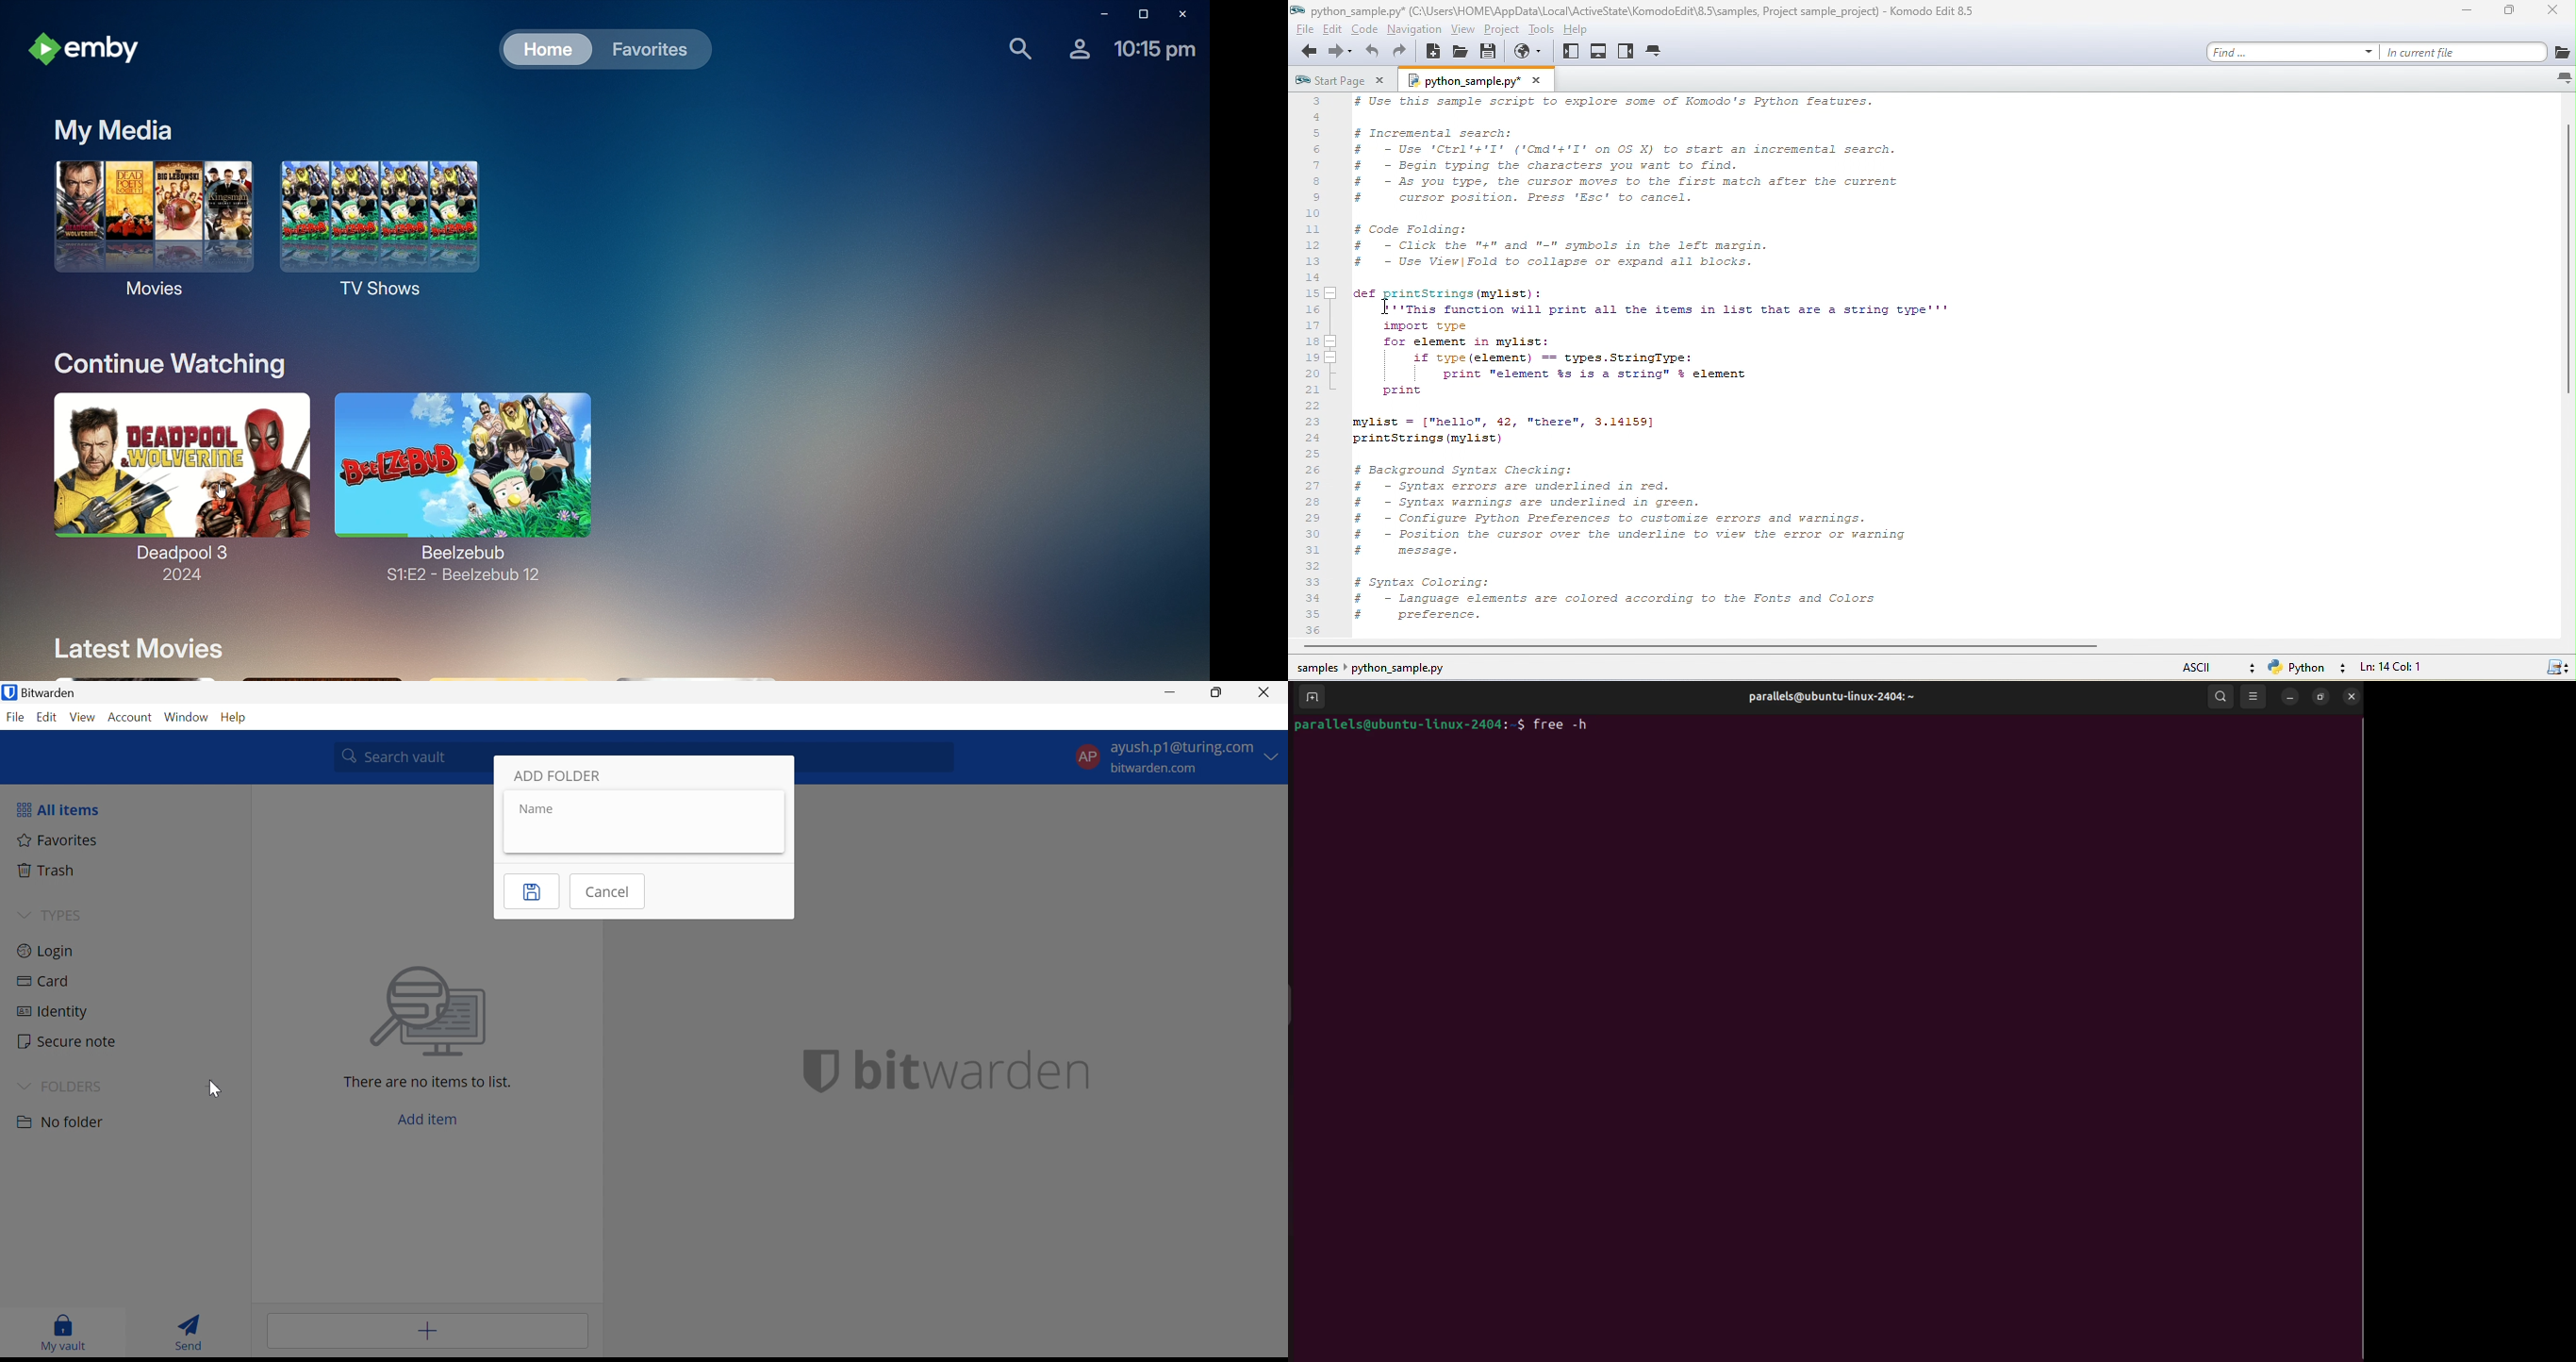 Image resolution: width=2576 pixels, height=1372 pixels. What do you see at coordinates (1835, 697) in the screenshot?
I see `parallels@ubuntu-linux-2404: ~` at bounding box center [1835, 697].